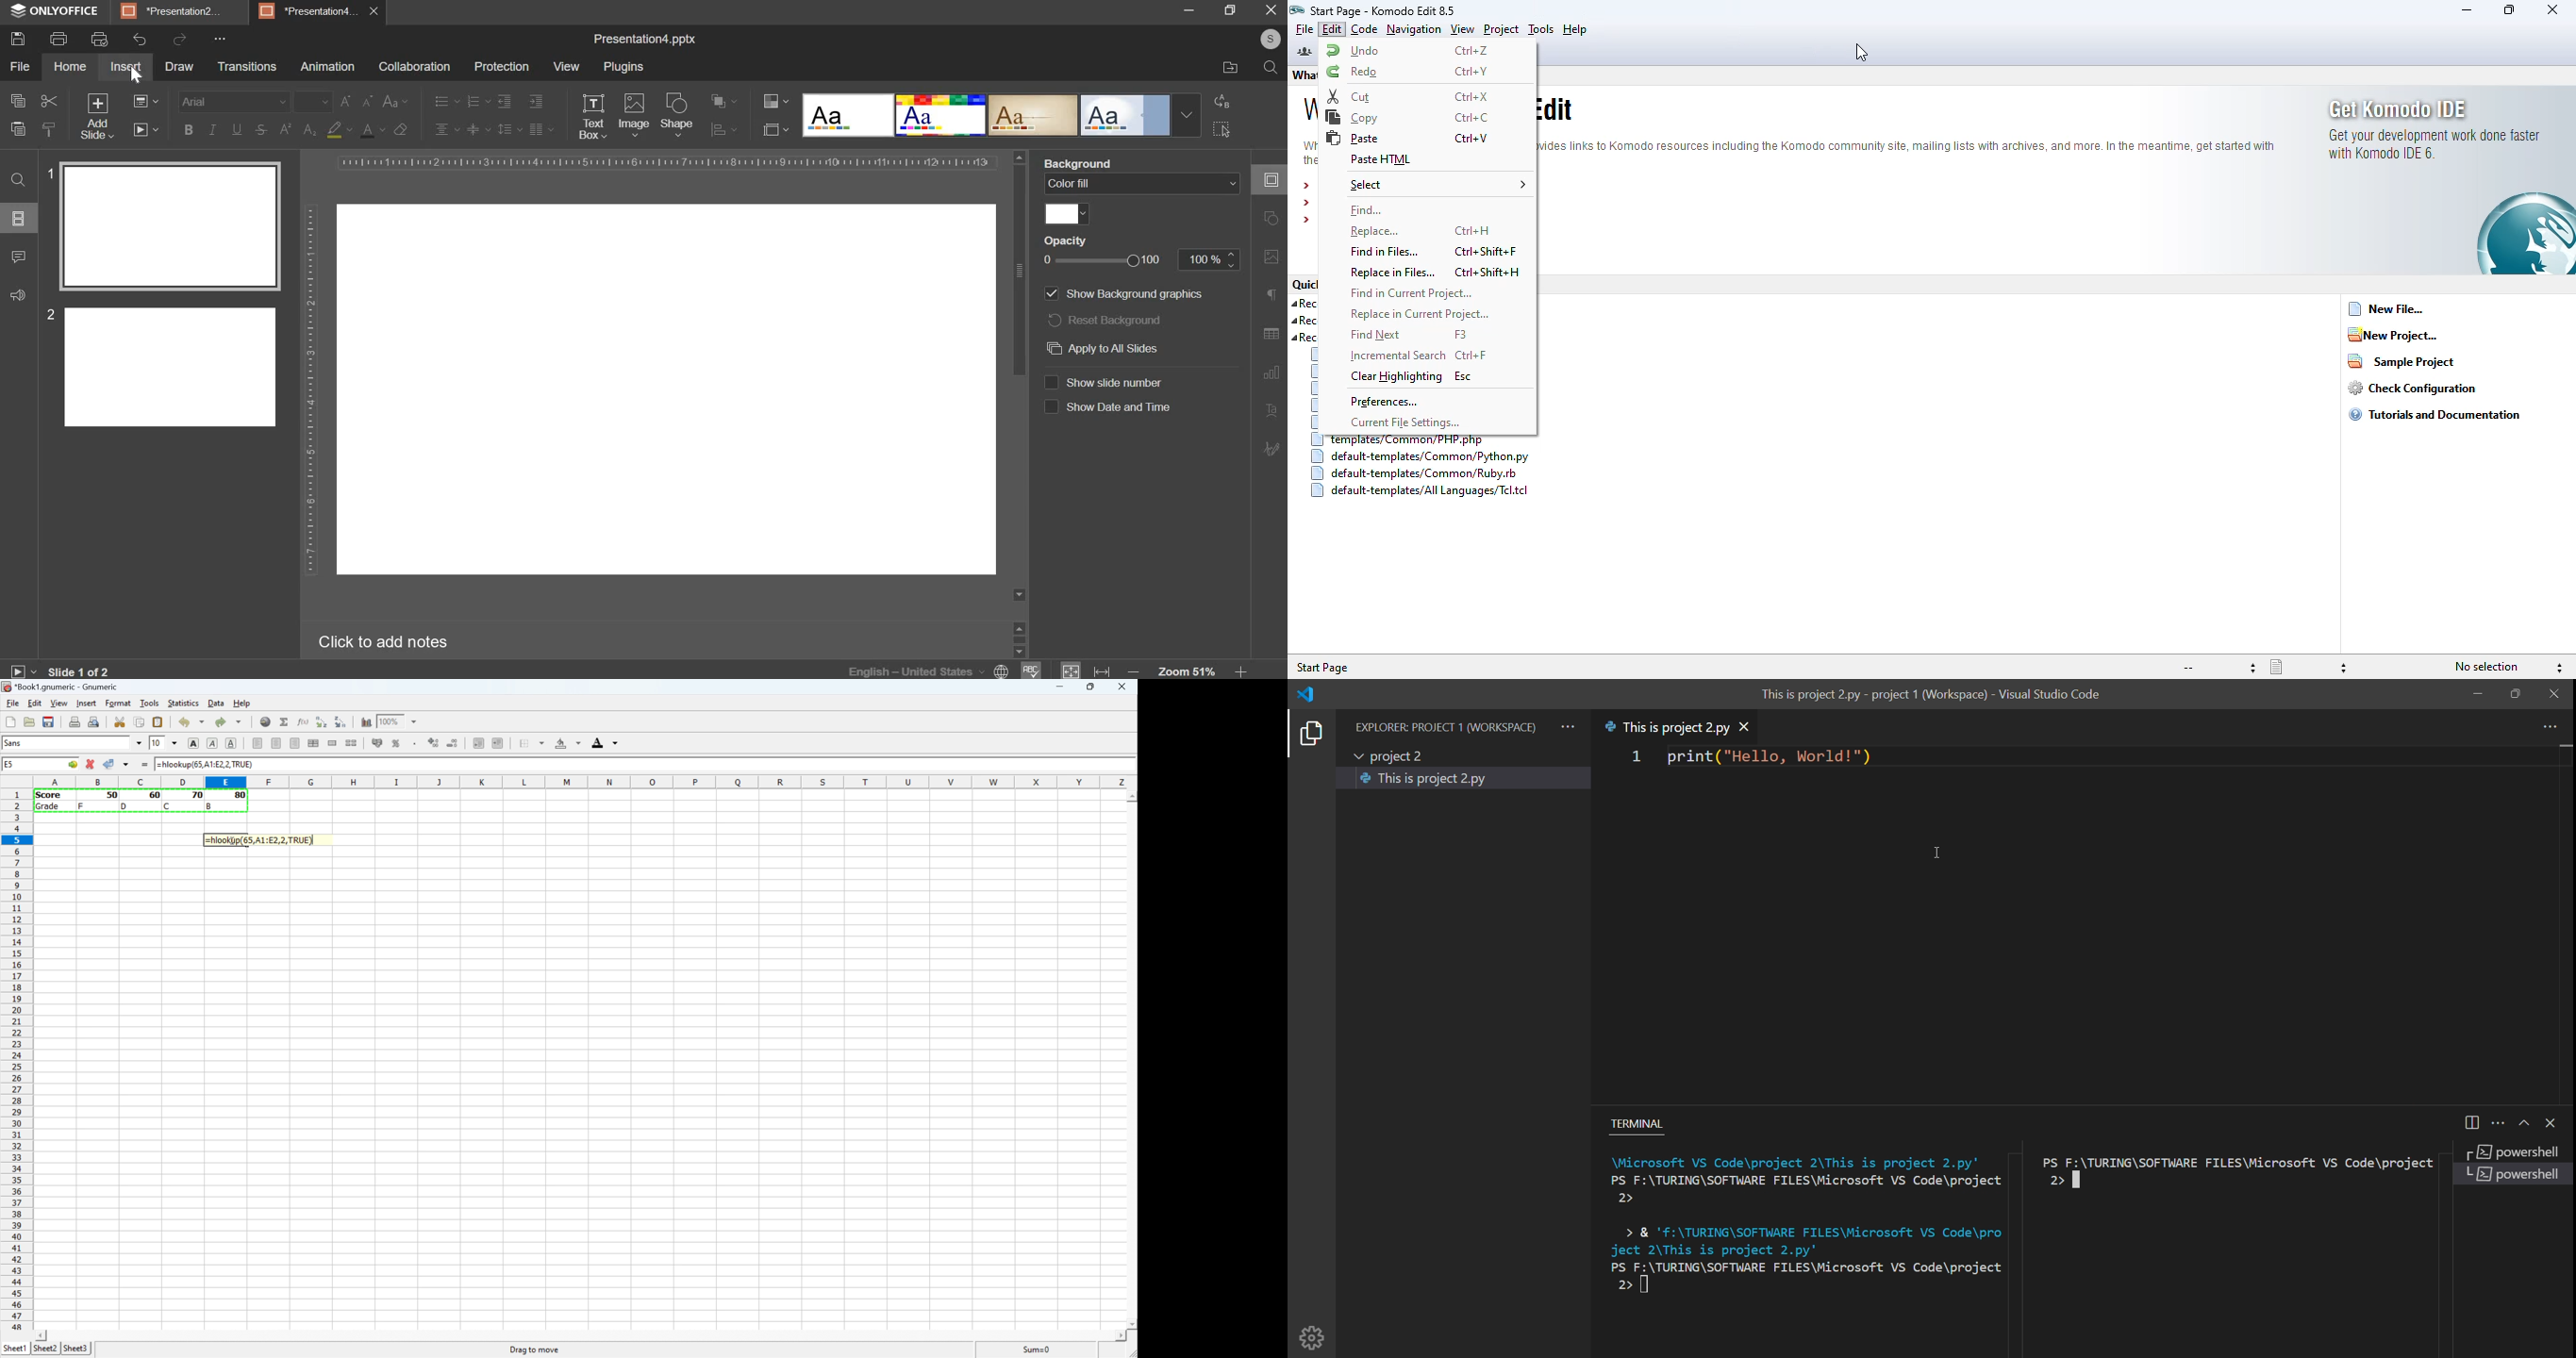  Describe the element at coordinates (180, 65) in the screenshot. I see `draw` at that location.